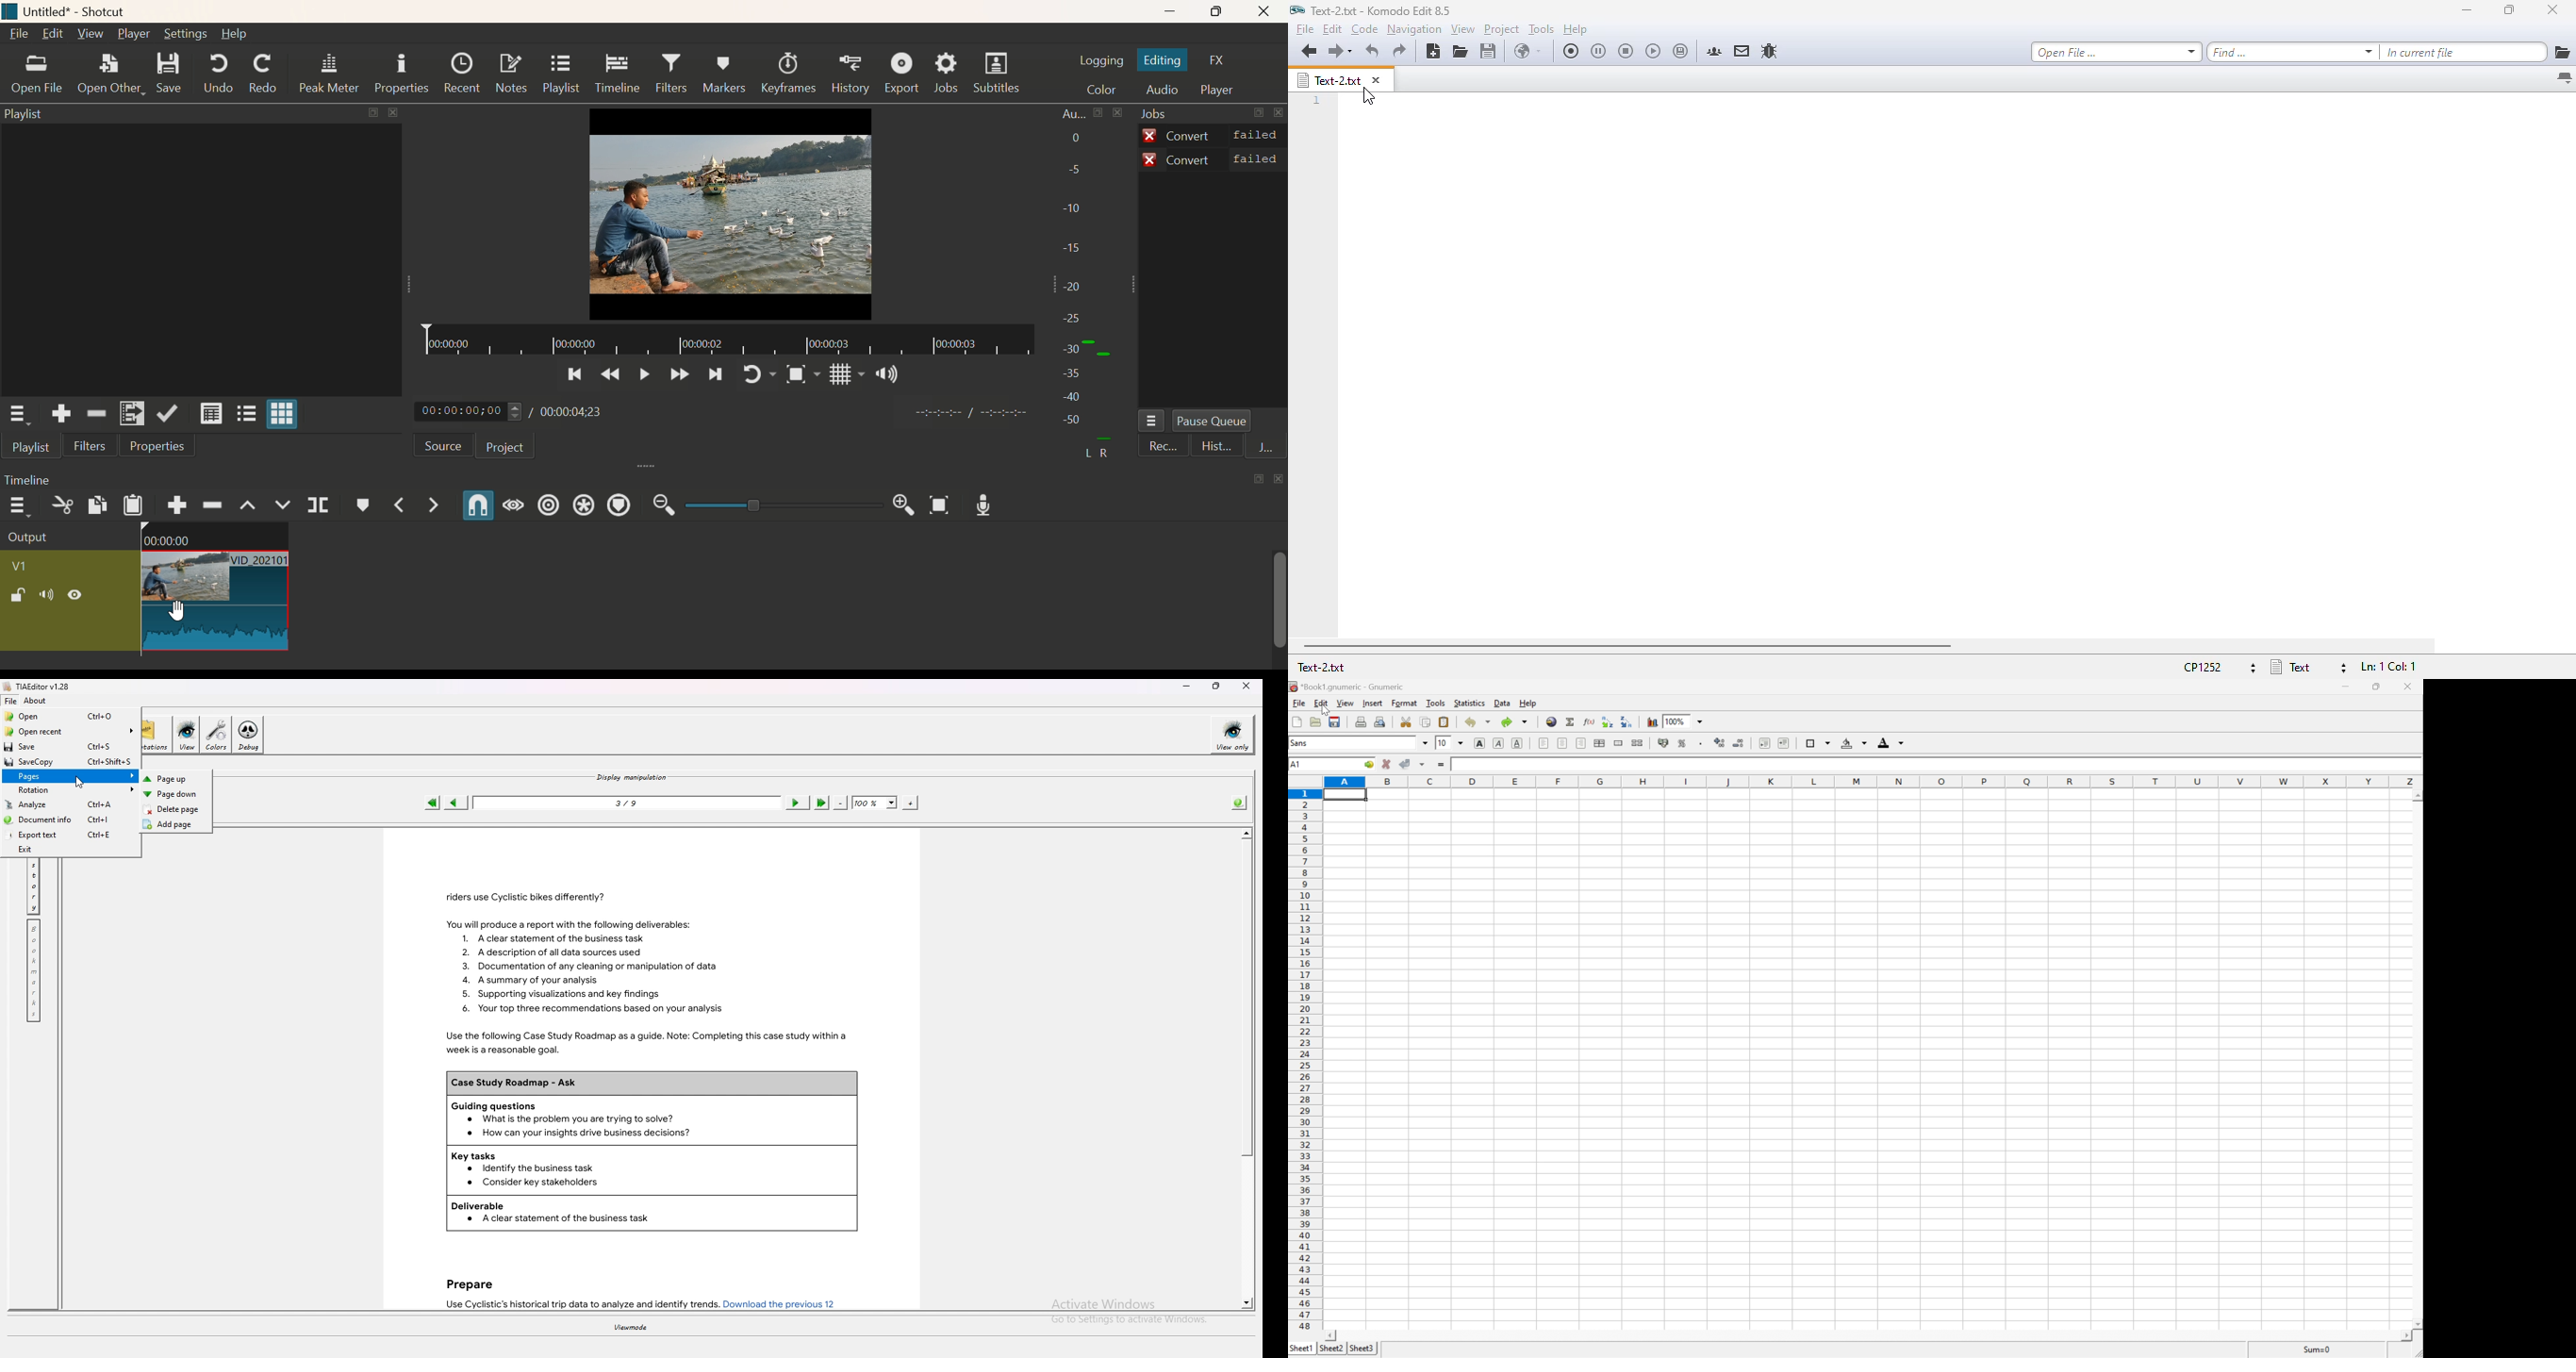  Describe the element at coordinates (170, 414) in the screenshot. I see `Update` at that location.